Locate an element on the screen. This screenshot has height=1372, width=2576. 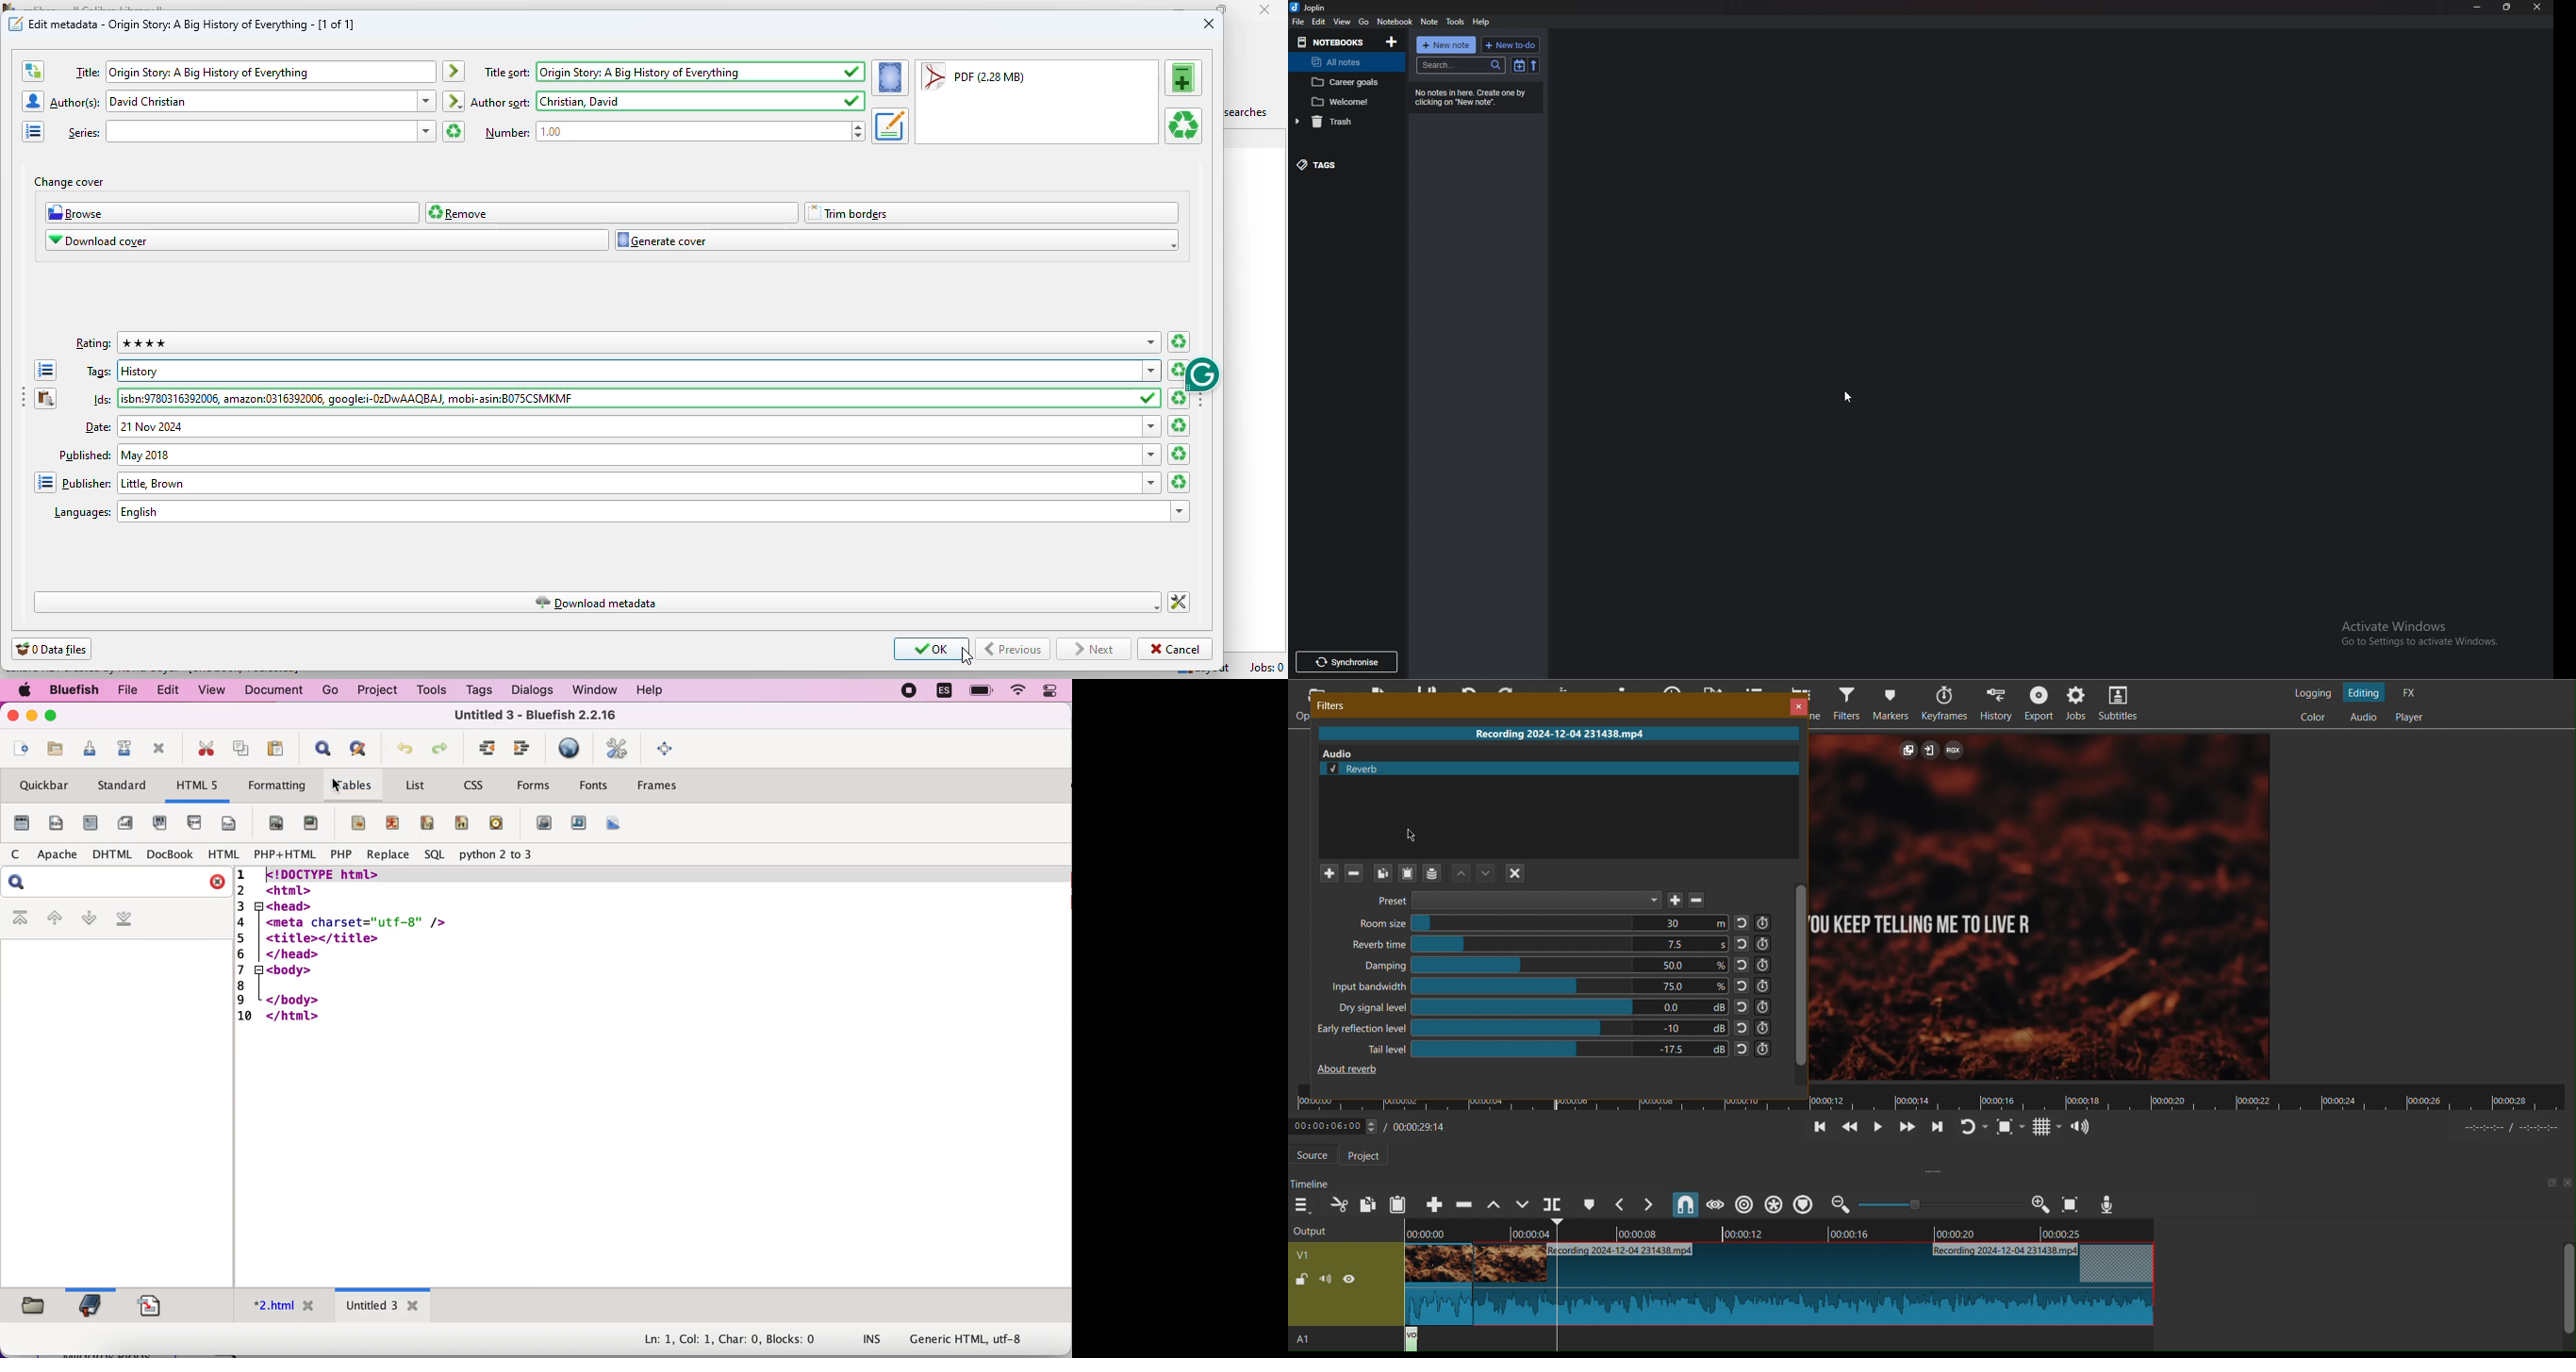
Activate Windows is located at coordinates (2421, 635).